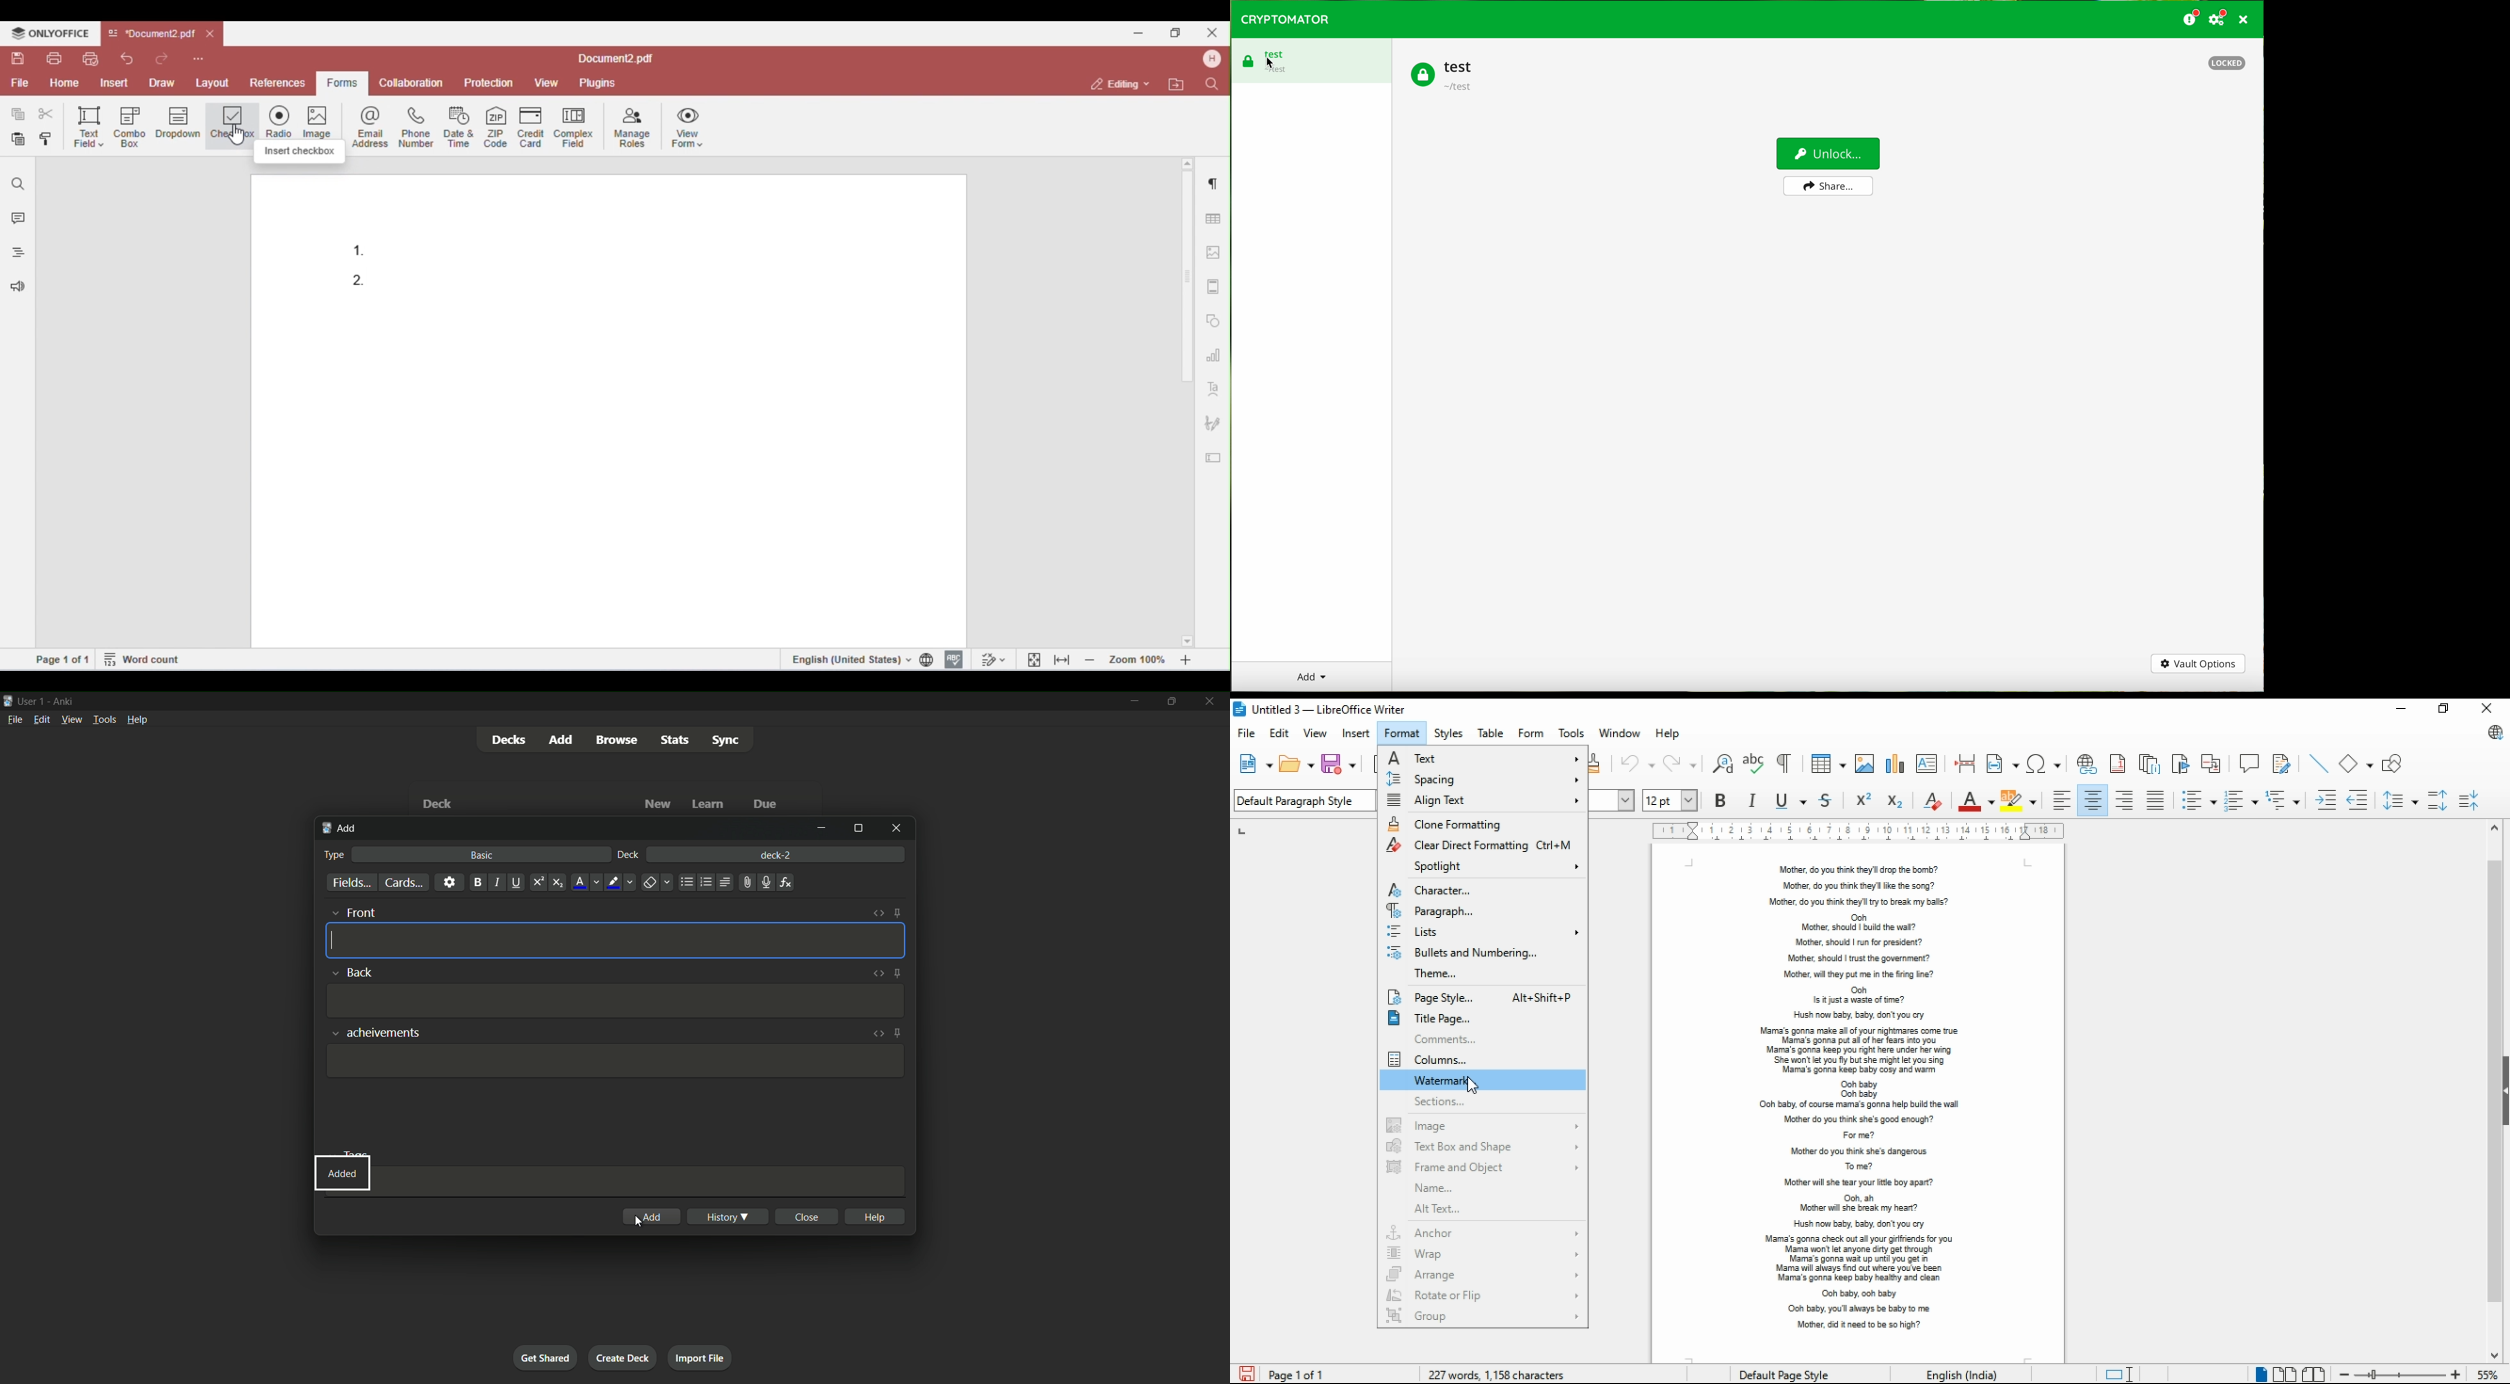 Image resolution: width=2520 pixels, height=1400 pixels. Describe the element at coordinates (746, 883) in the screenshot. I see `attach` at that location.